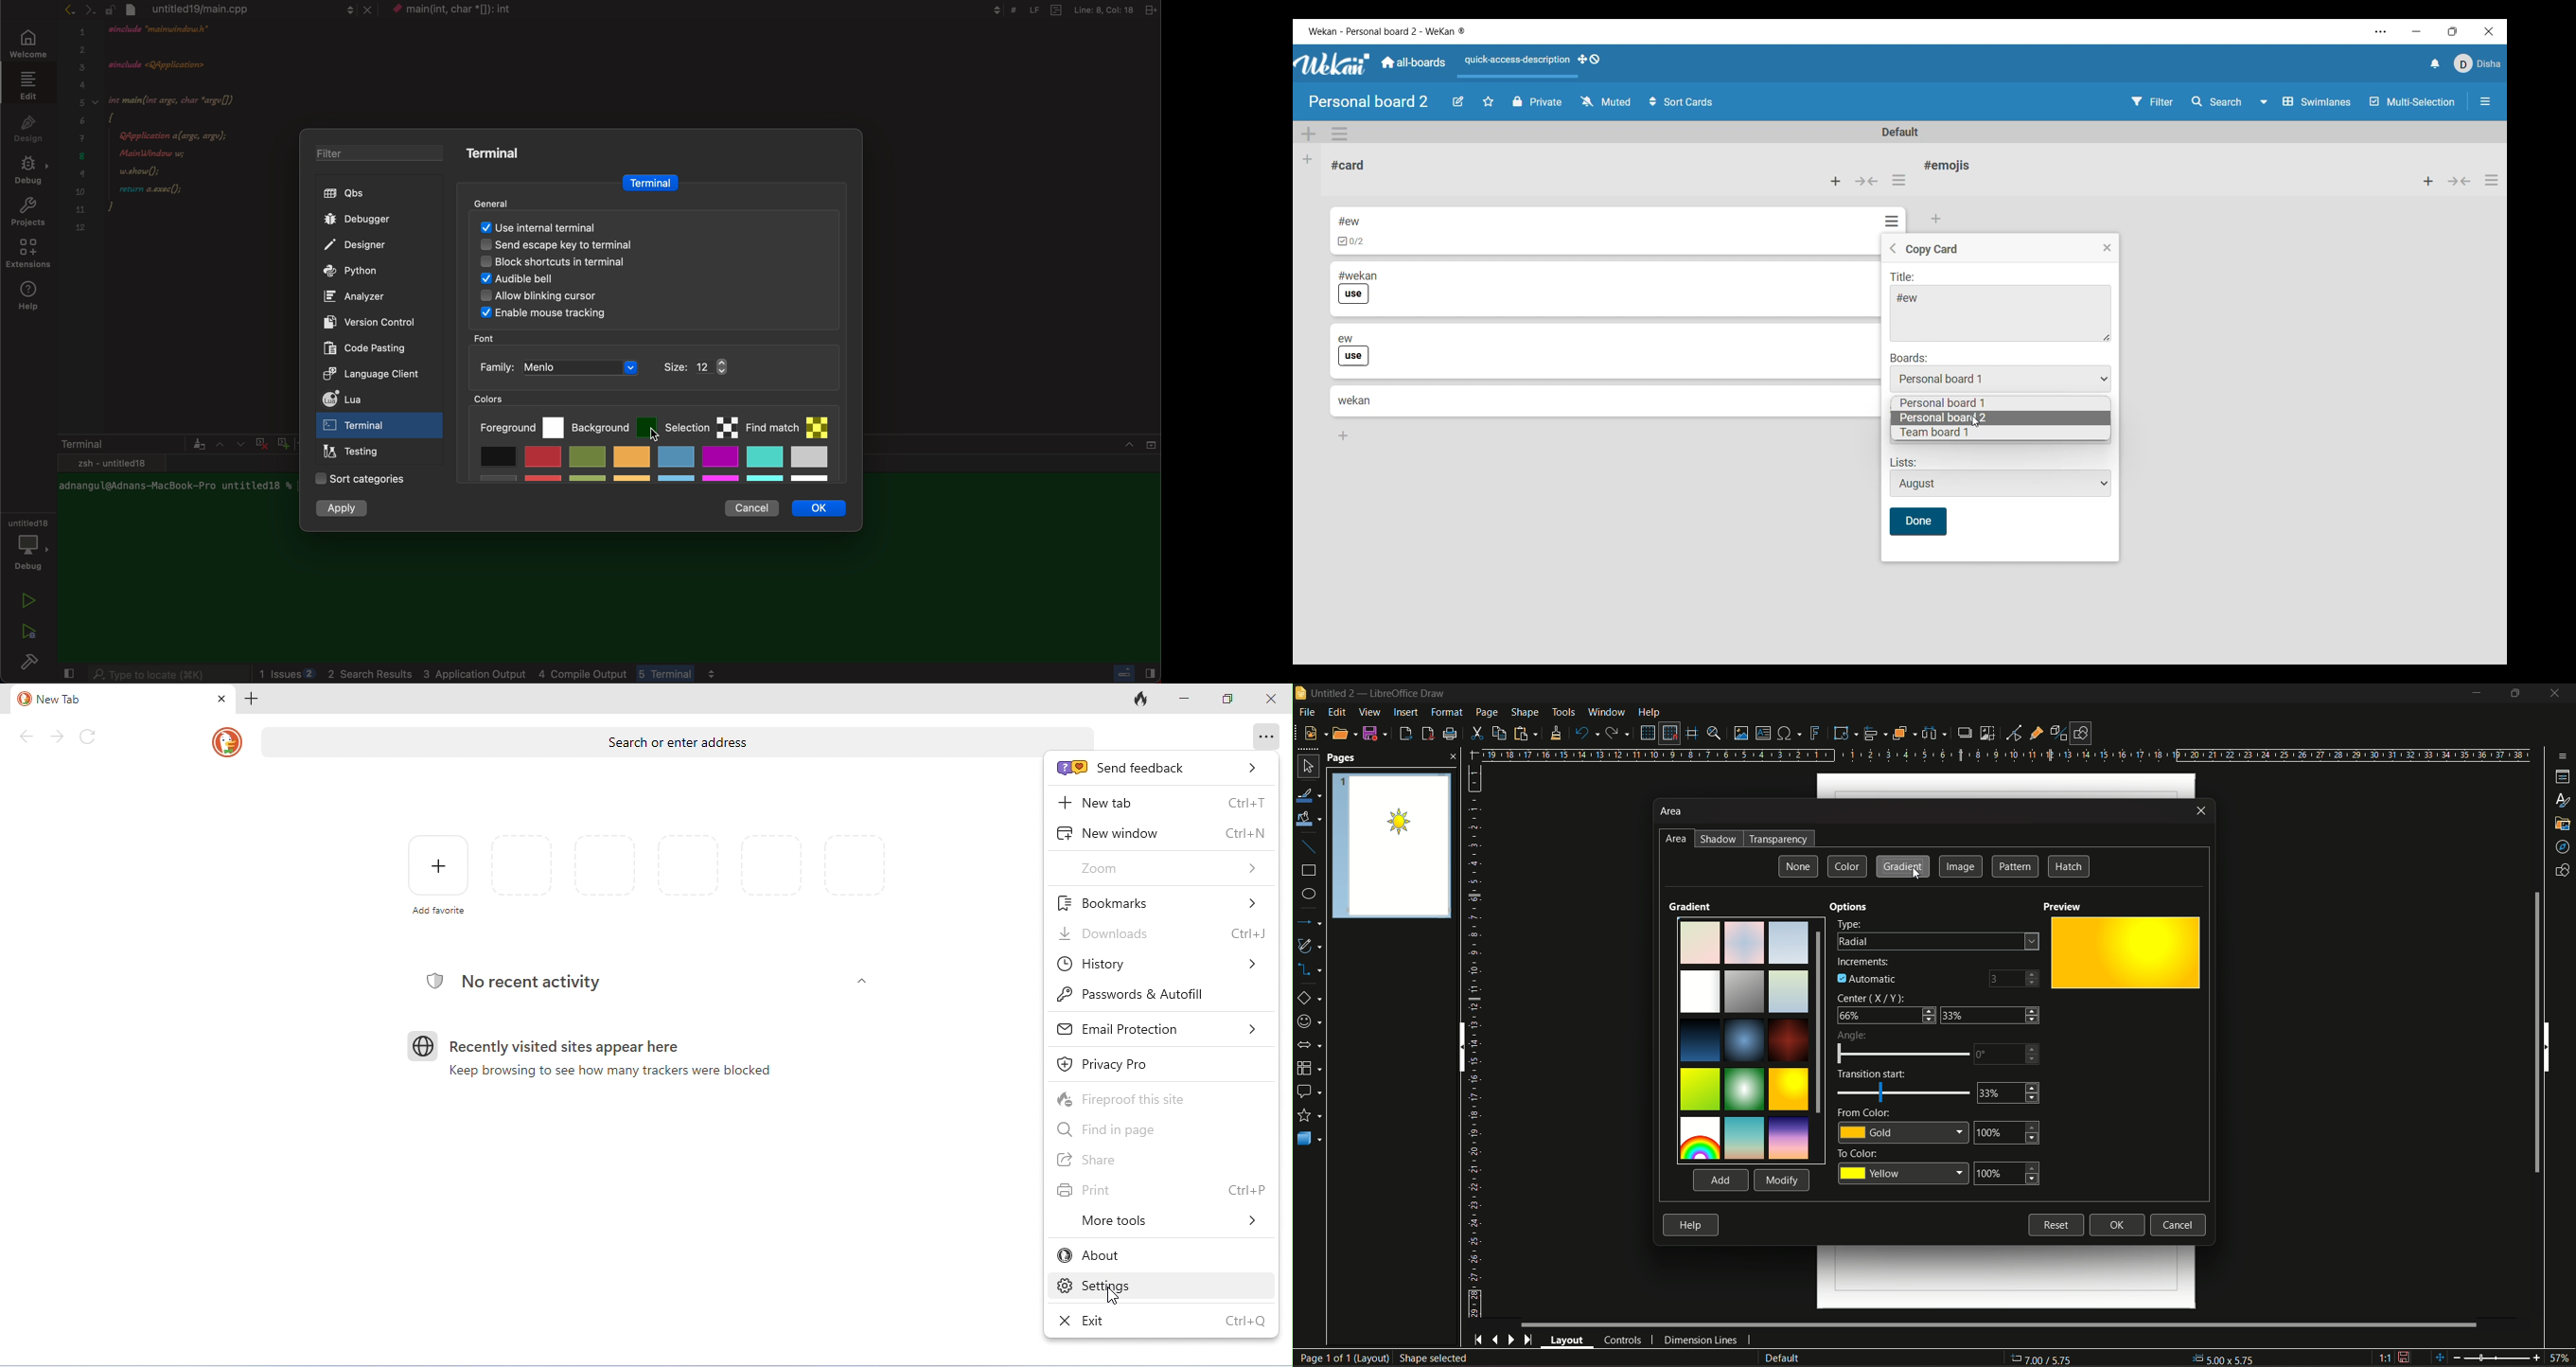 The width and height of the screenshot is (2576, 1372). I want to click on preview, so click(2064, 905).